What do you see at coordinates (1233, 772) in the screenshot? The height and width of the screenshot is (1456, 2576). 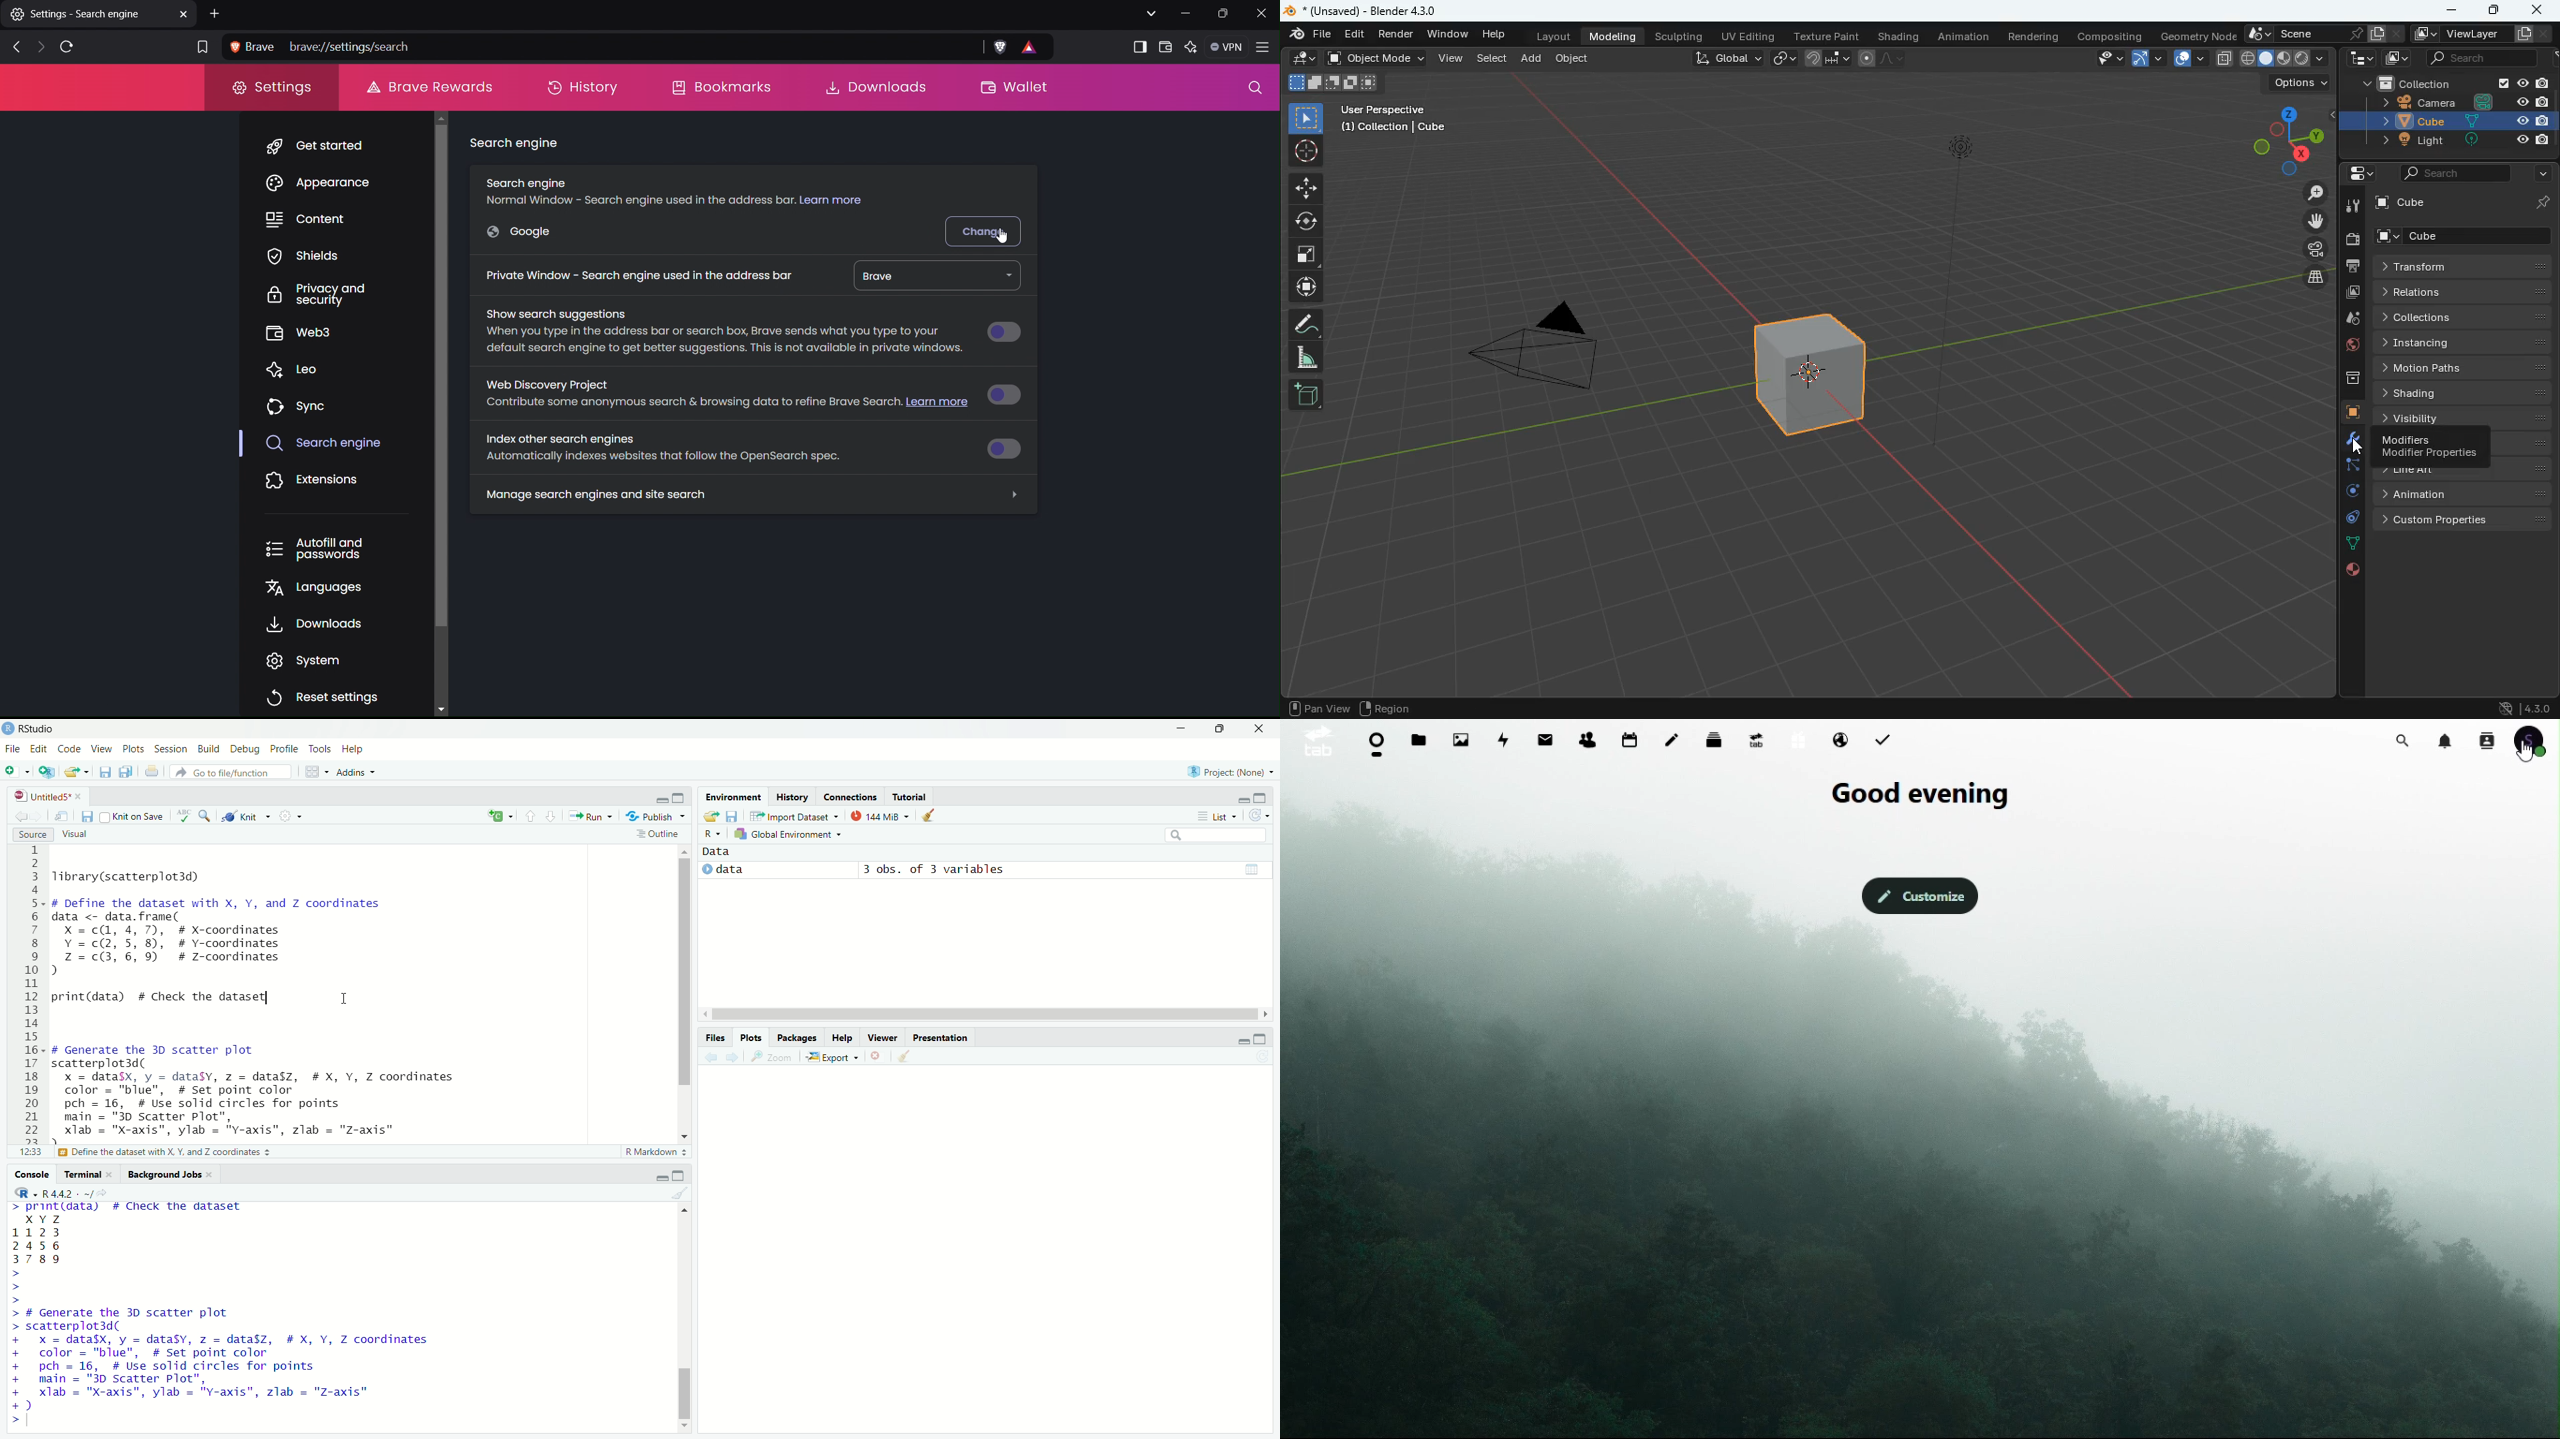 I see `project: (None)` at bounding box center [1233, 772].